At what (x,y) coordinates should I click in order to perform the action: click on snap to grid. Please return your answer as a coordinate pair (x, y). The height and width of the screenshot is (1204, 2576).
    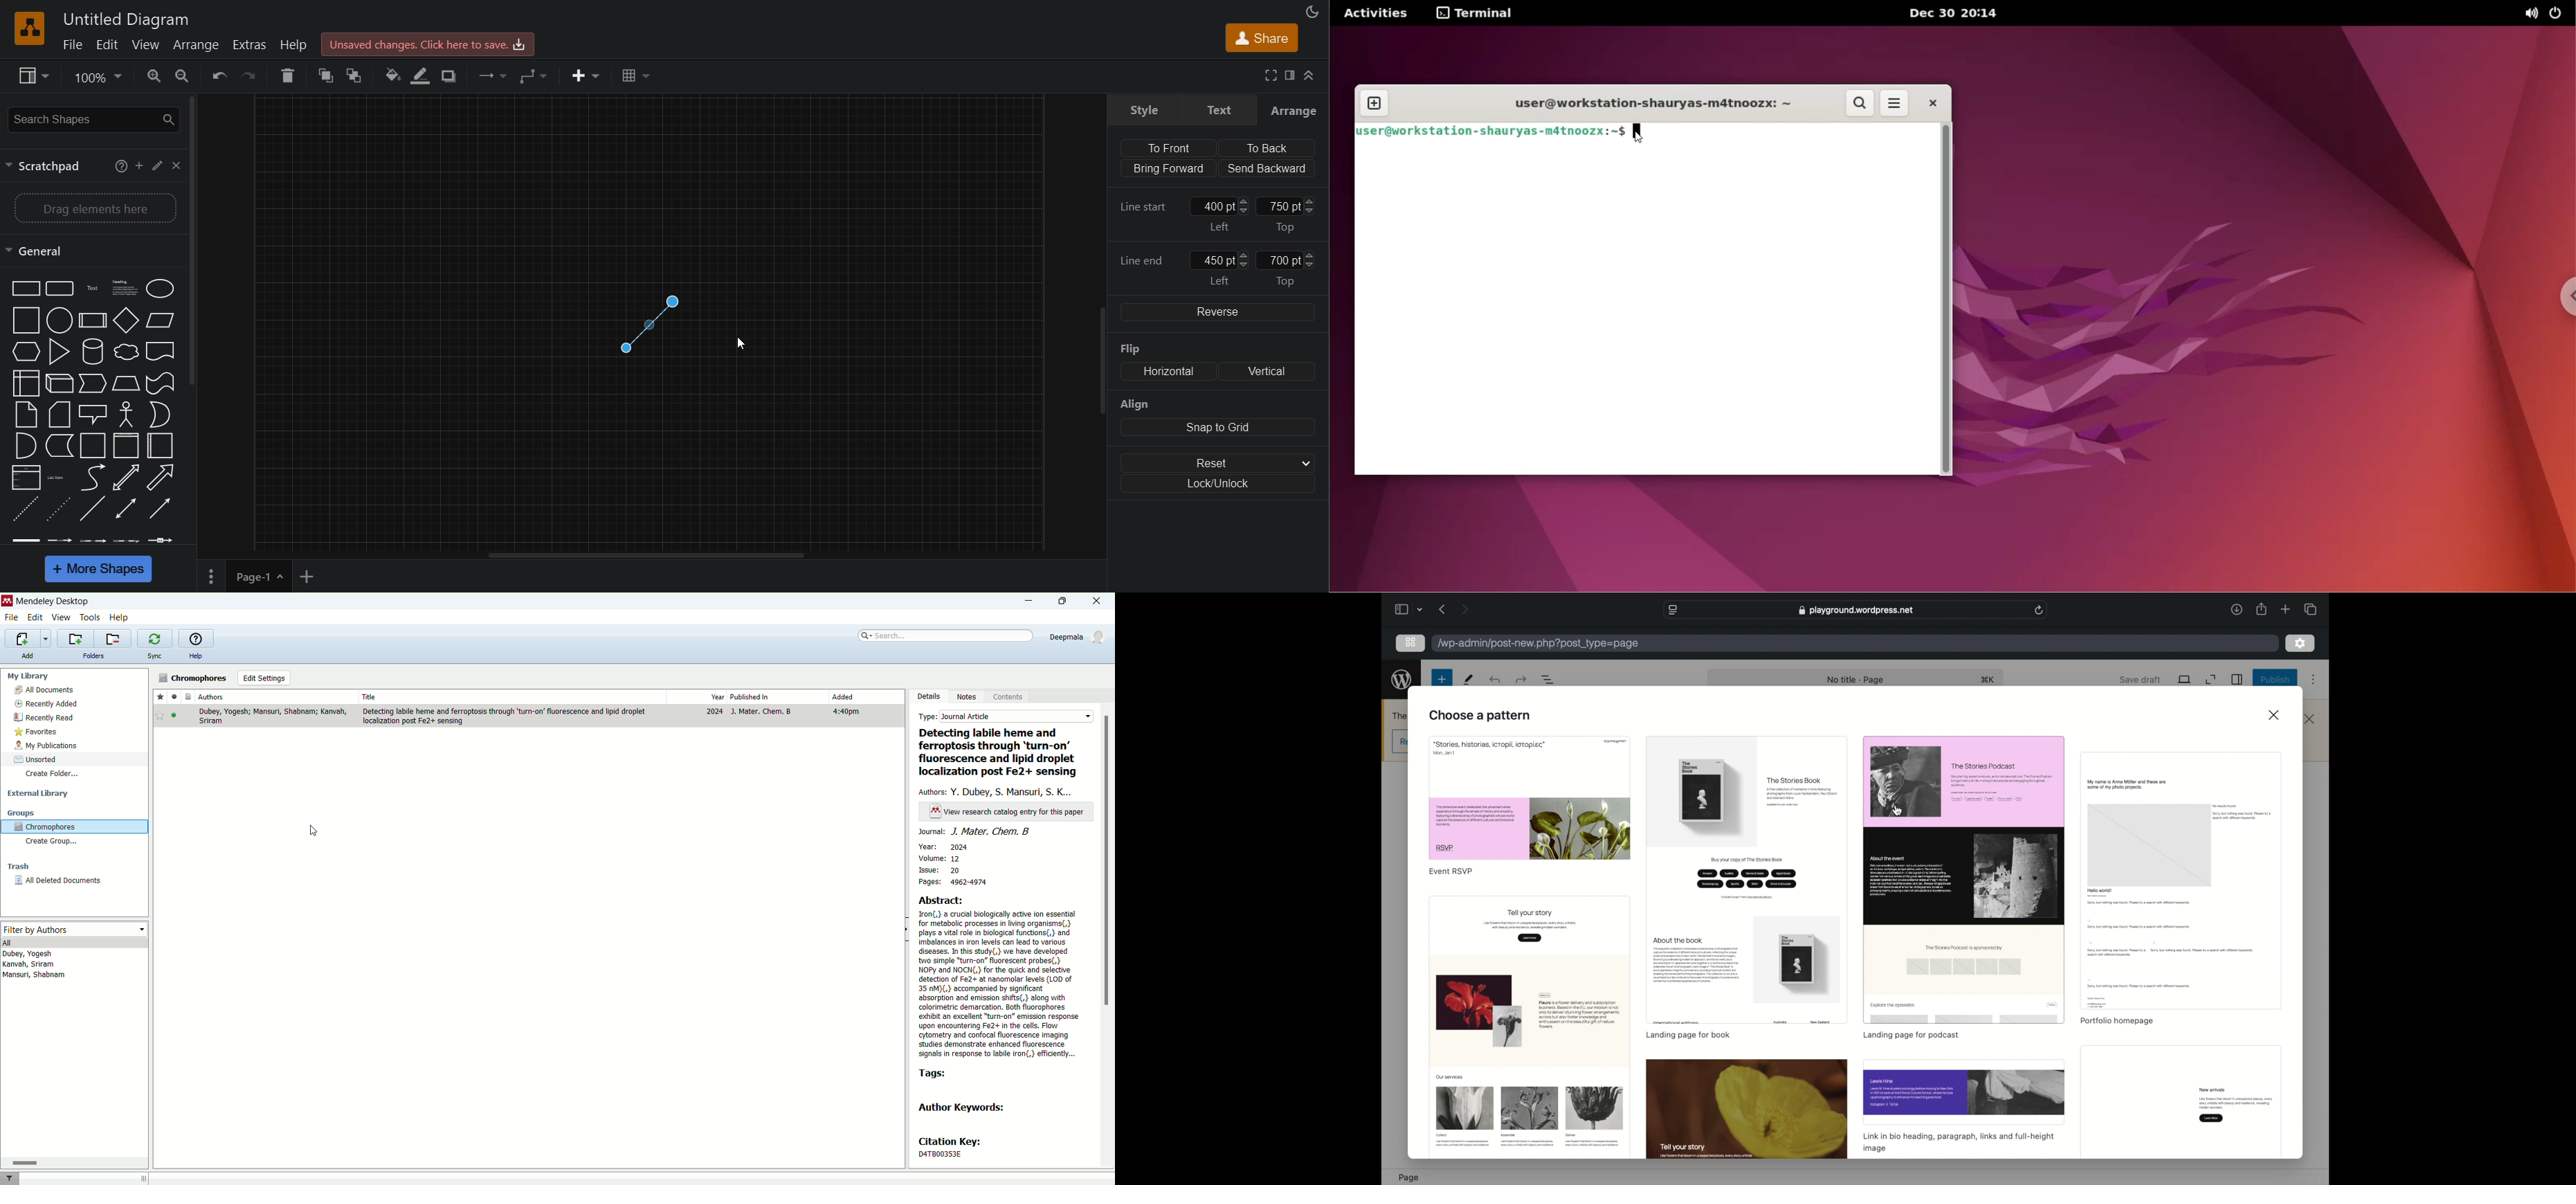
    Looking at the image, I should click on (1217, 428).